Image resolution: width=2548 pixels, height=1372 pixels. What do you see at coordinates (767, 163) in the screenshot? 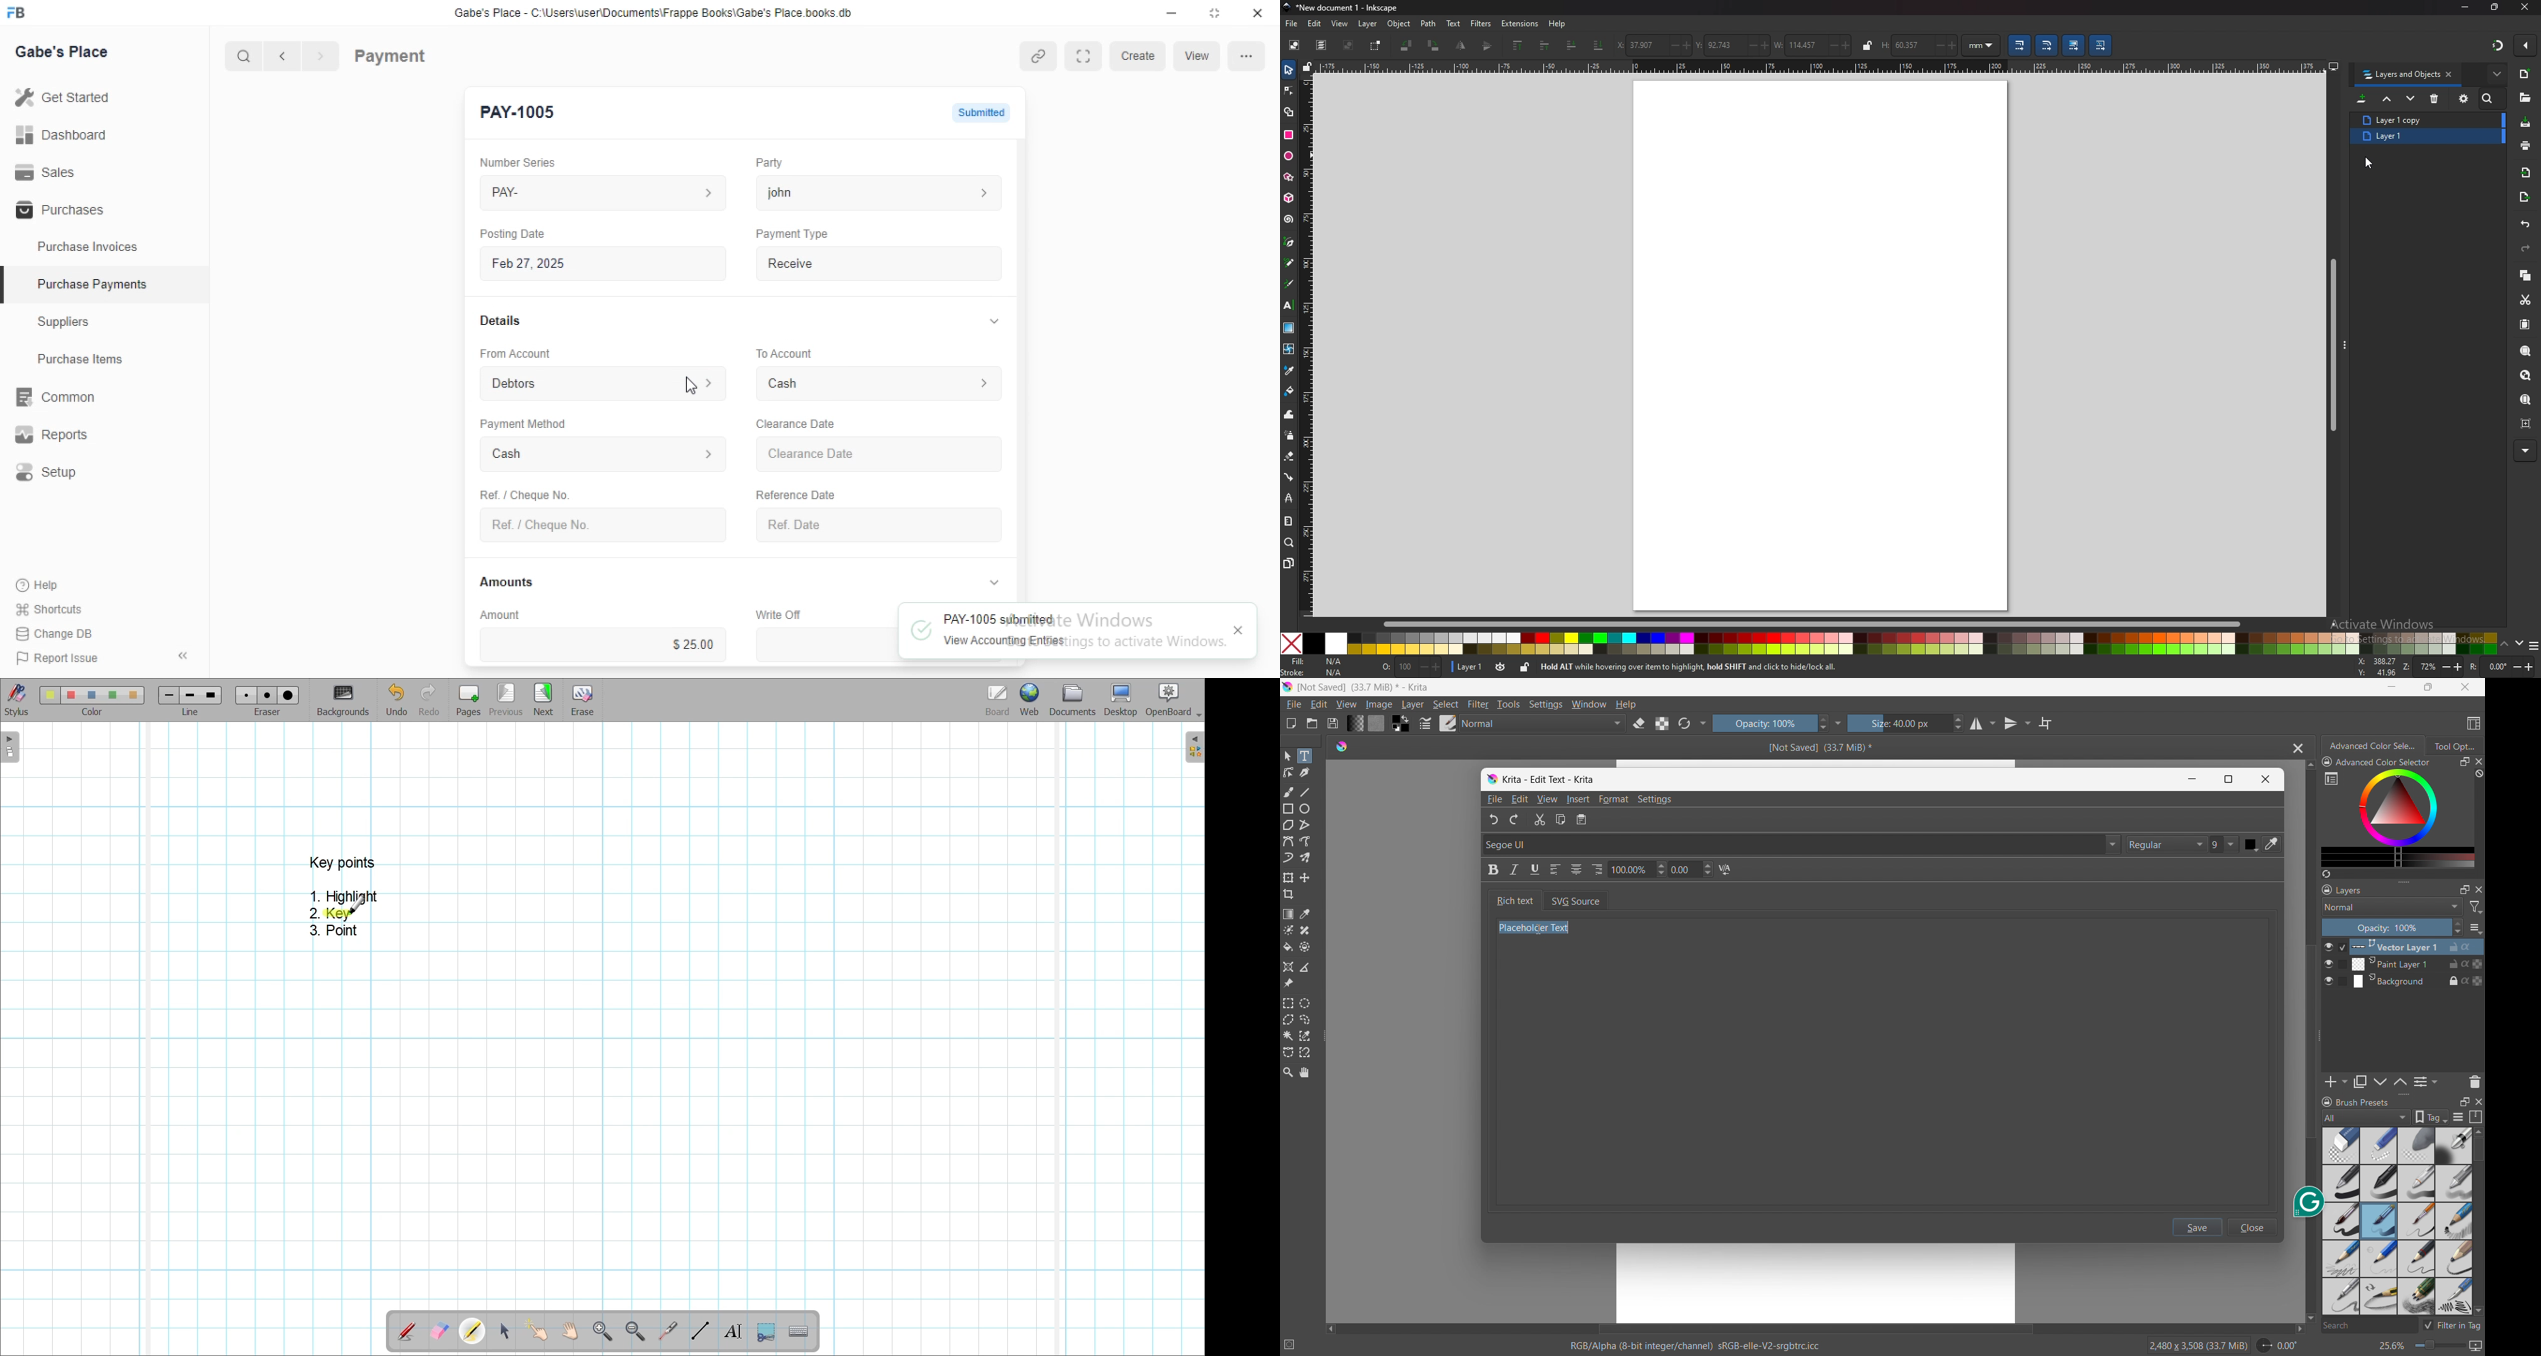
I see `Party` at bounding box center [767, 163].